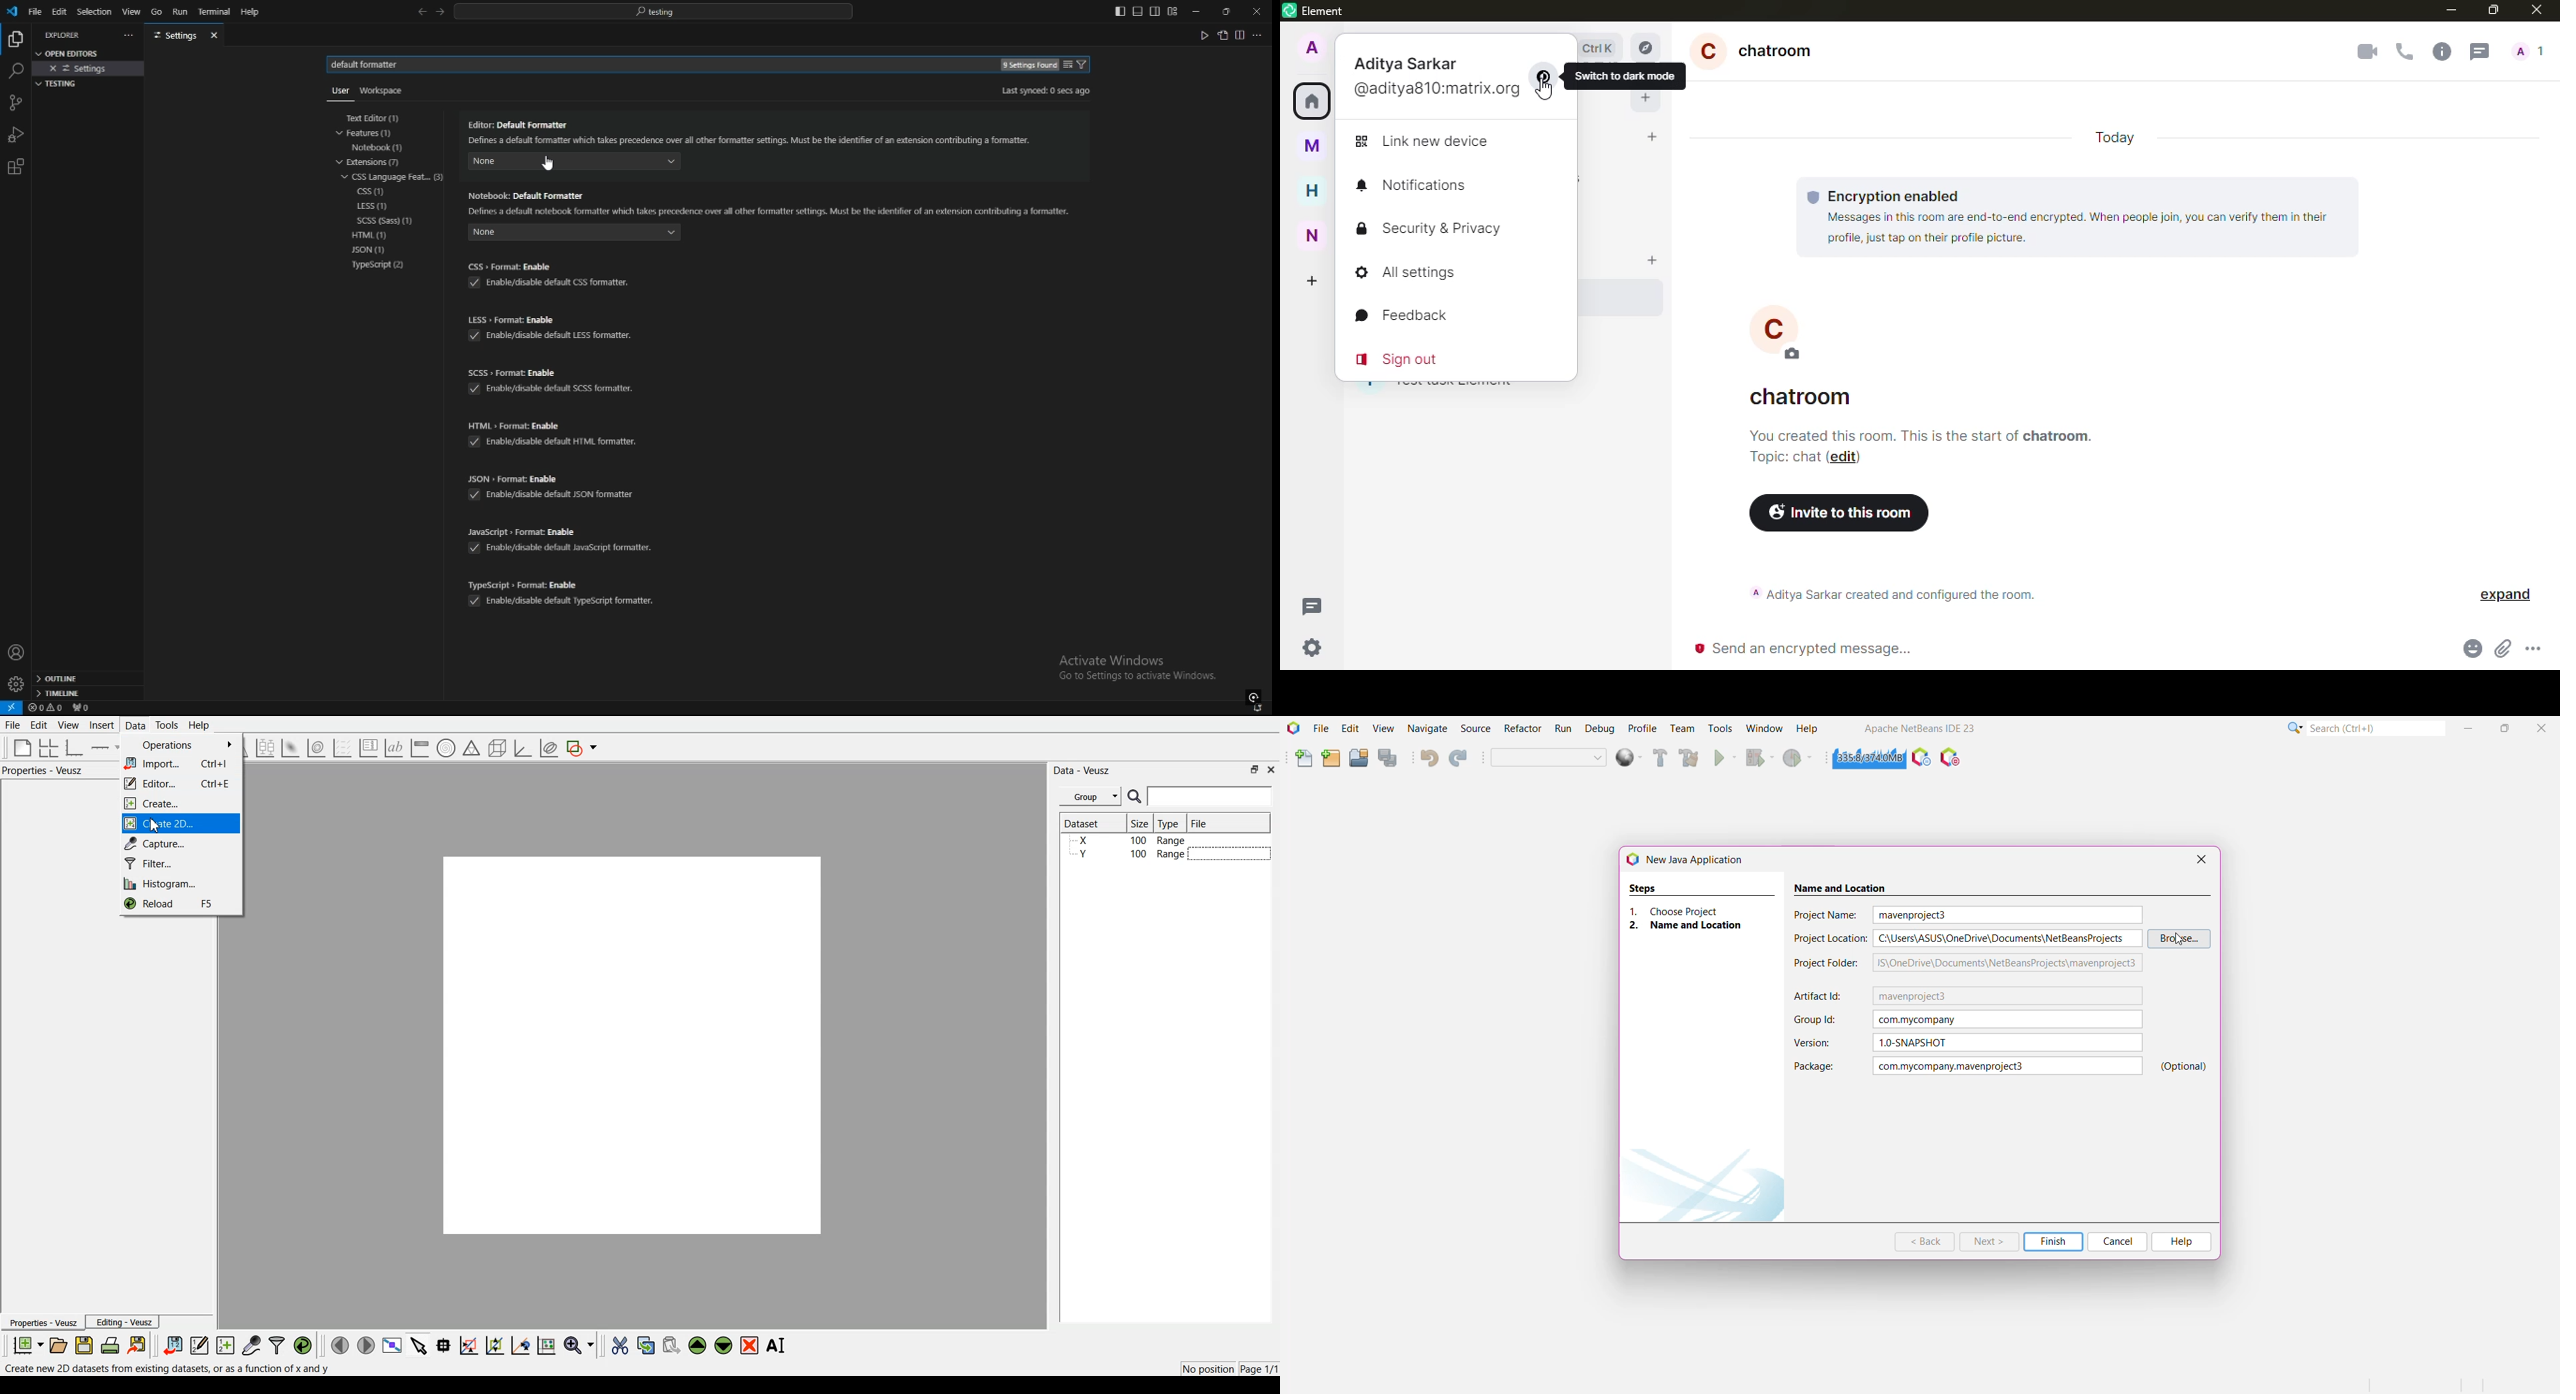 The image size is (2576, 1400). Describe the element at coordinates (1722, 758) in the screenshot. I see `Run Project` at that location.